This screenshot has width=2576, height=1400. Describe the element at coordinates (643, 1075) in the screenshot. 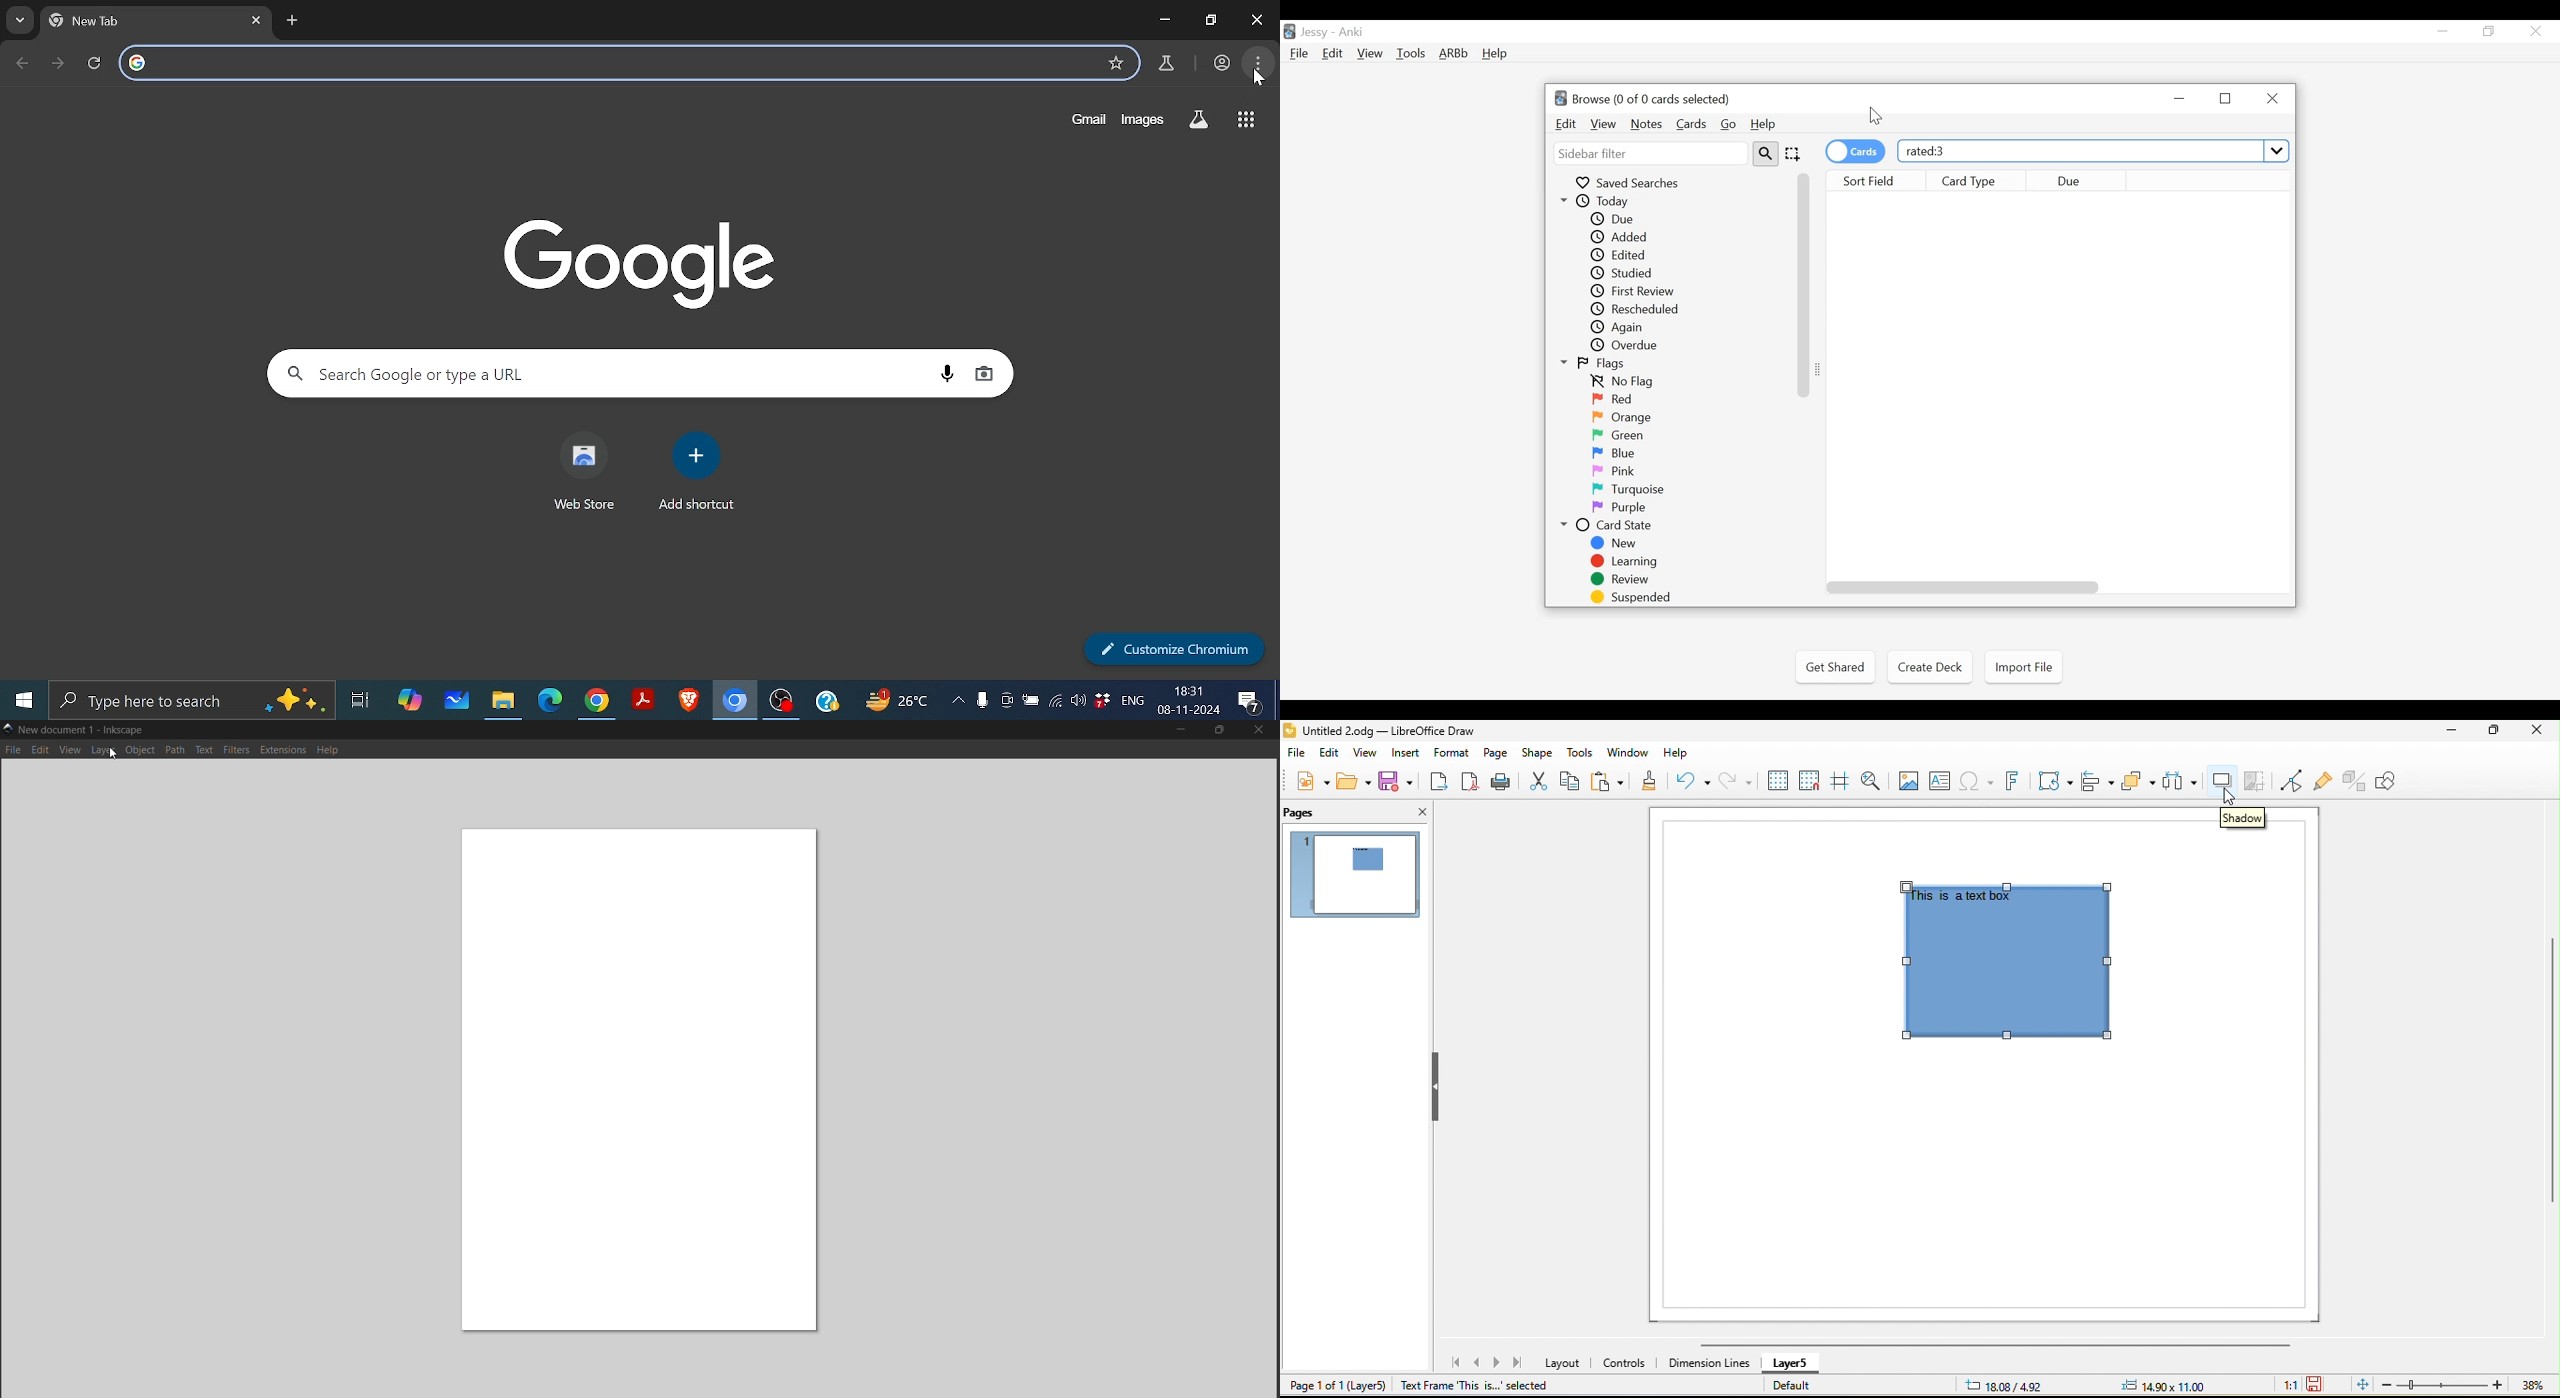

I see `canvas` at that location.